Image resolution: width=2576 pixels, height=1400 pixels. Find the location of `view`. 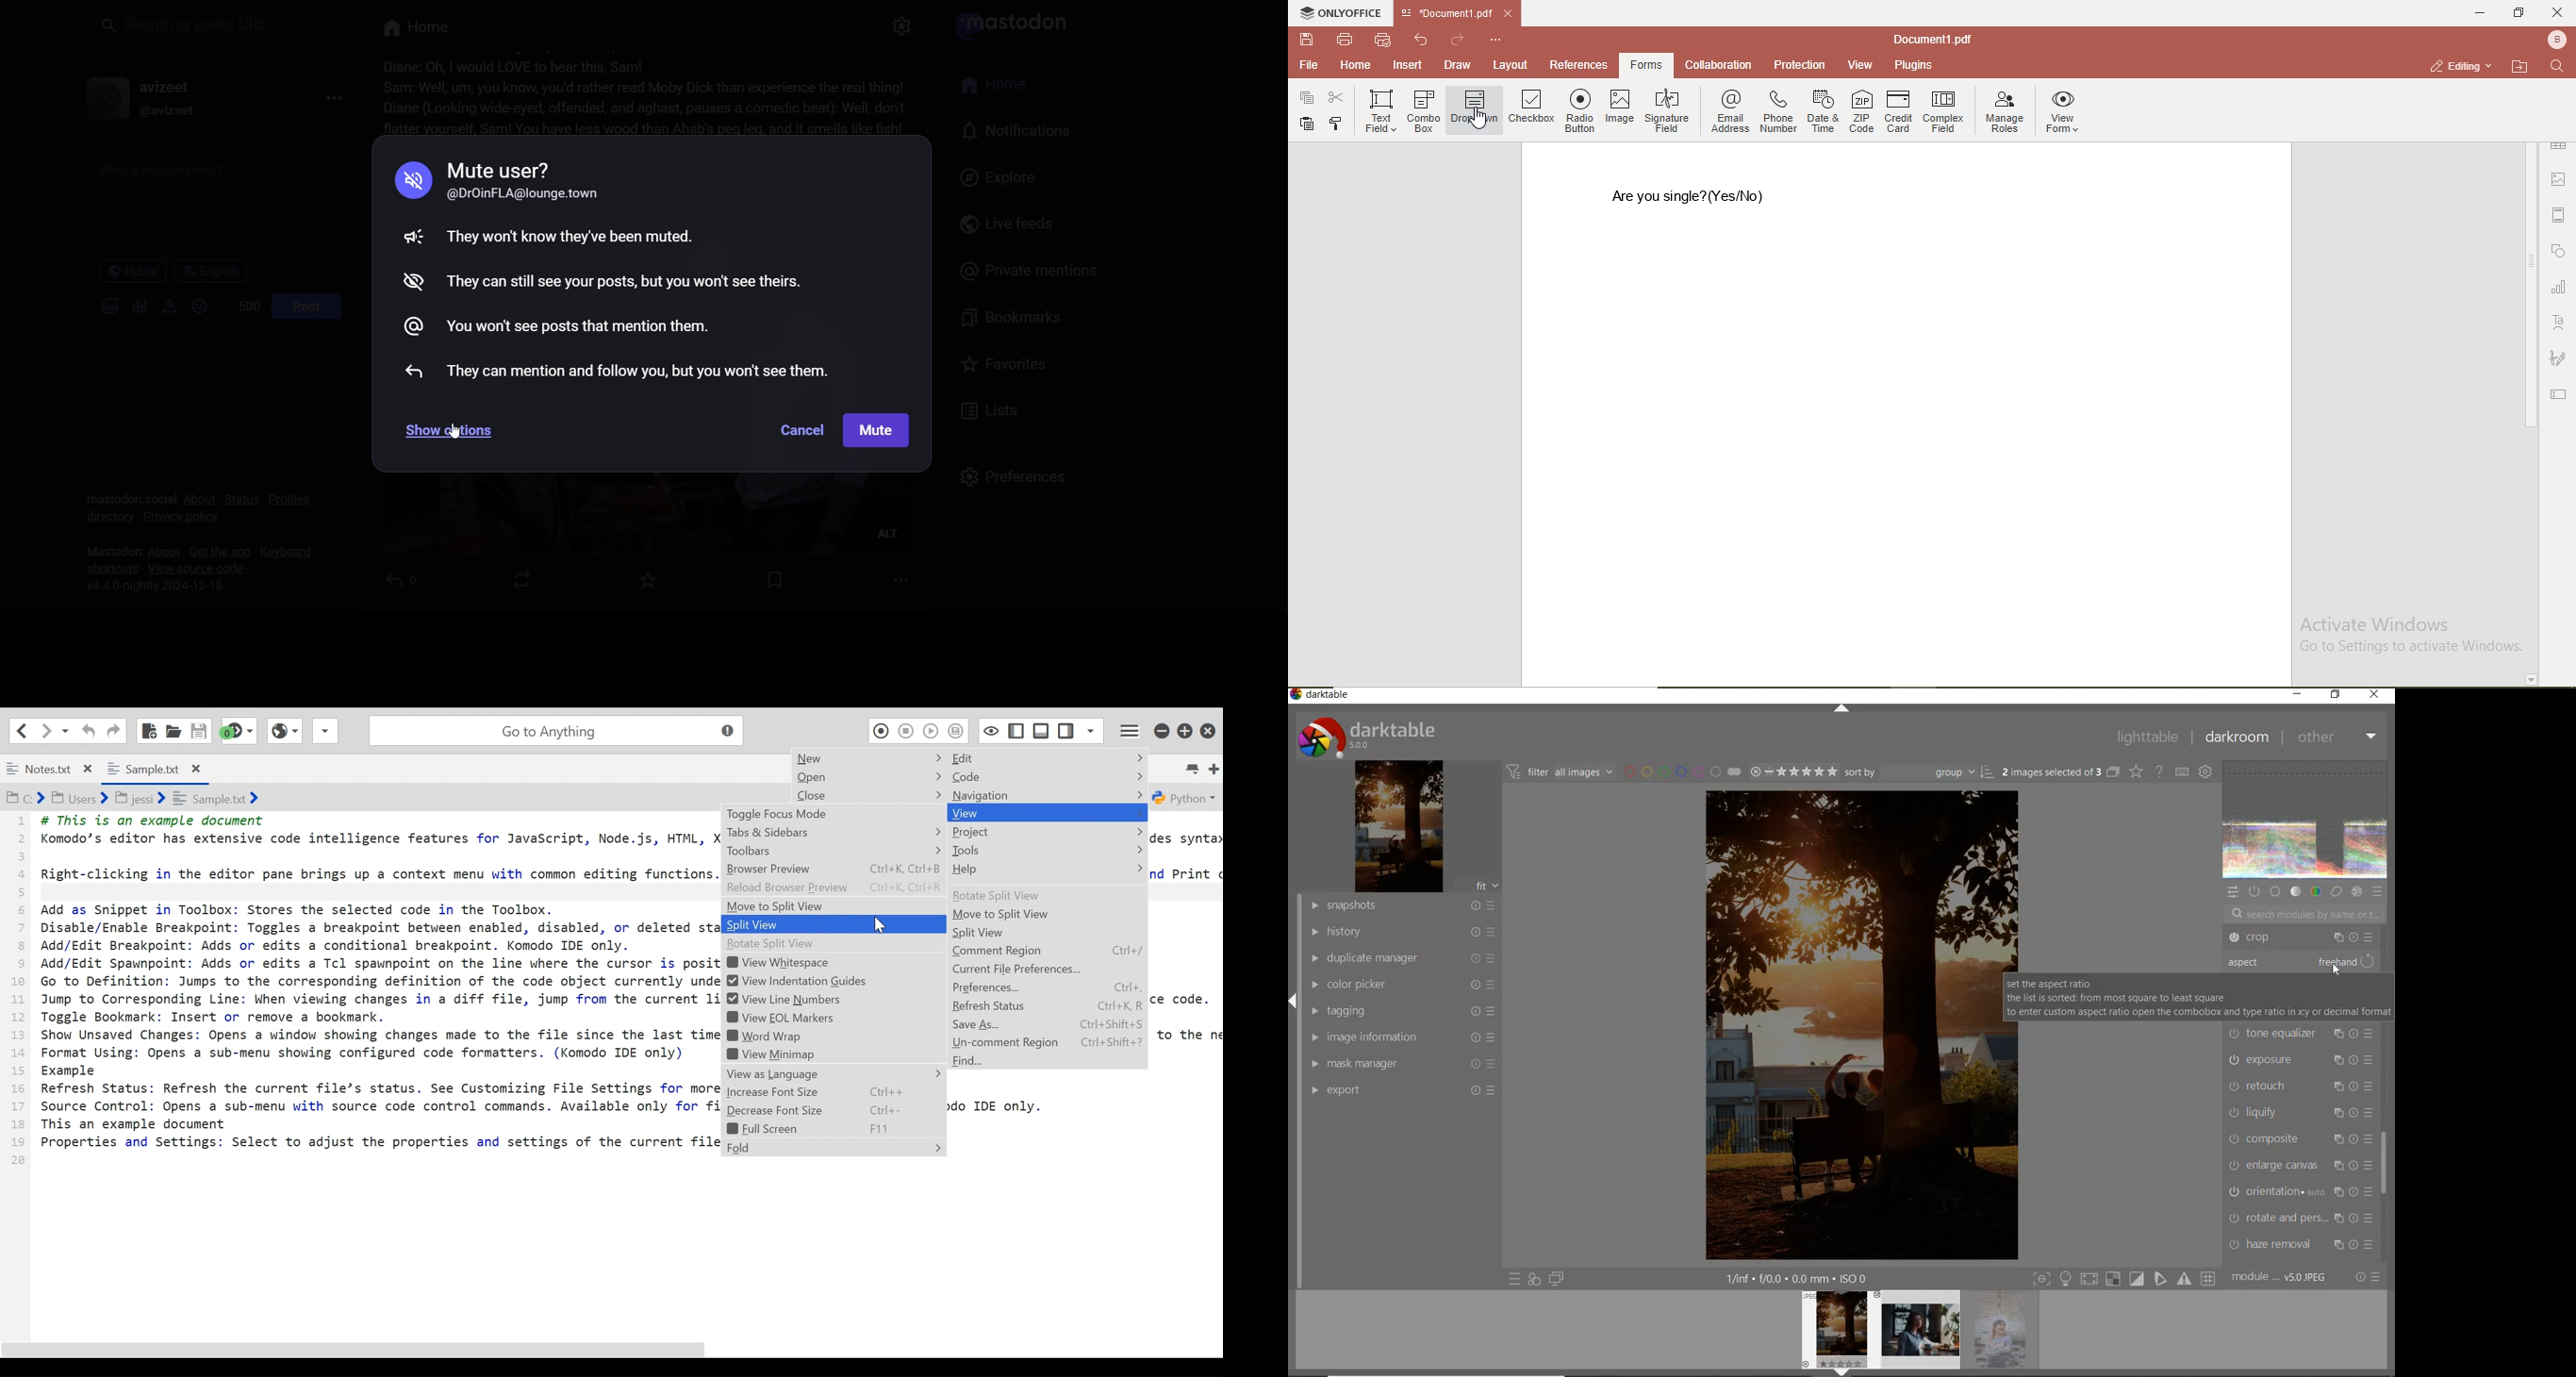

view is located at coordinates (1860, 65).